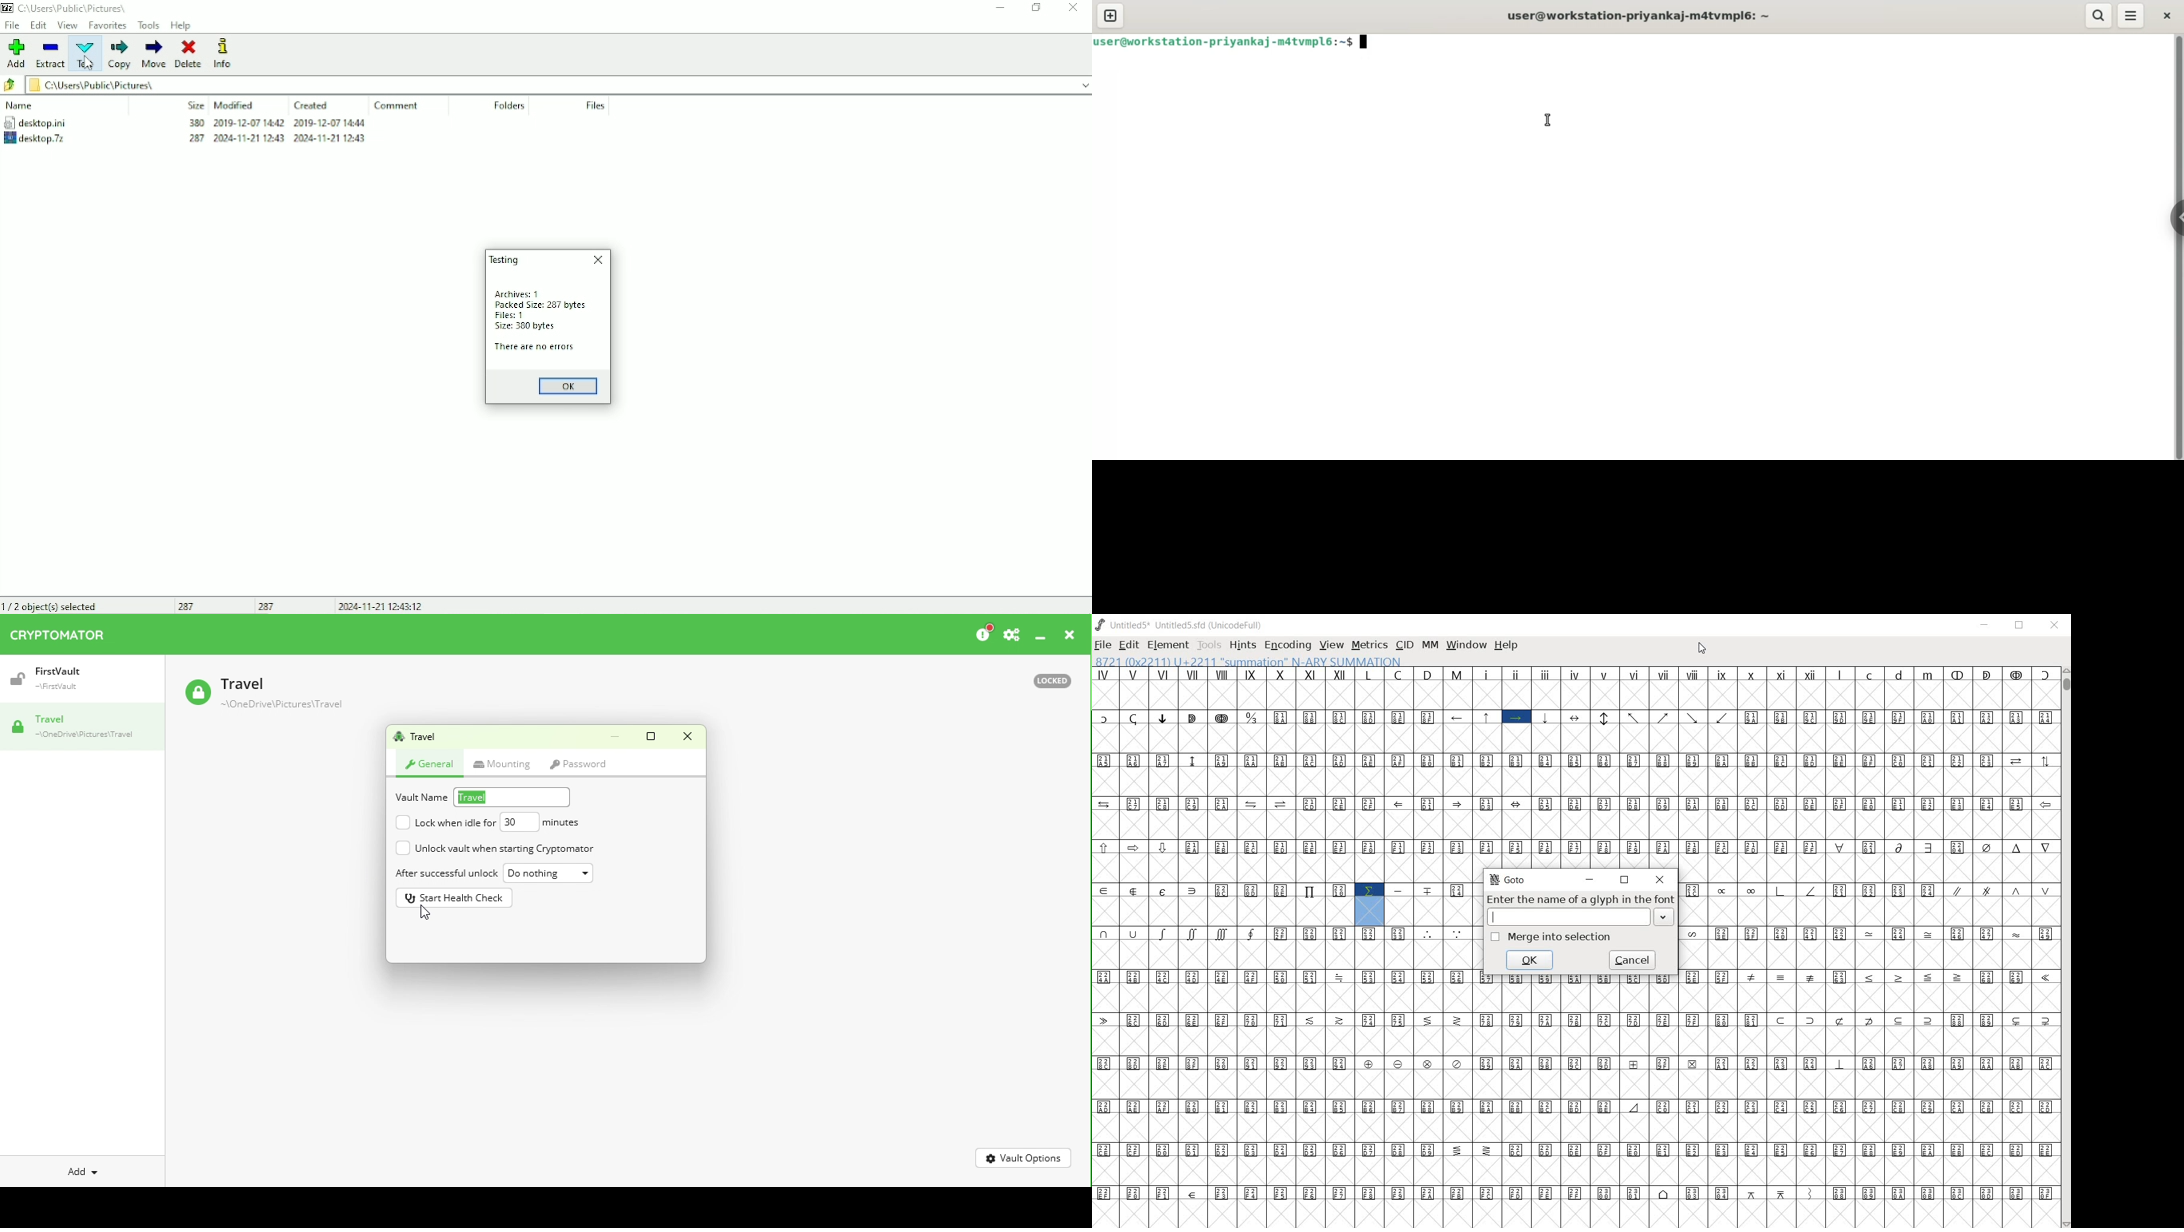 The image size is (2184, 1232). What do you see at coordinates (1428, 645) in the screenshot?
I see `mm` at bounding box center [1428, 645].